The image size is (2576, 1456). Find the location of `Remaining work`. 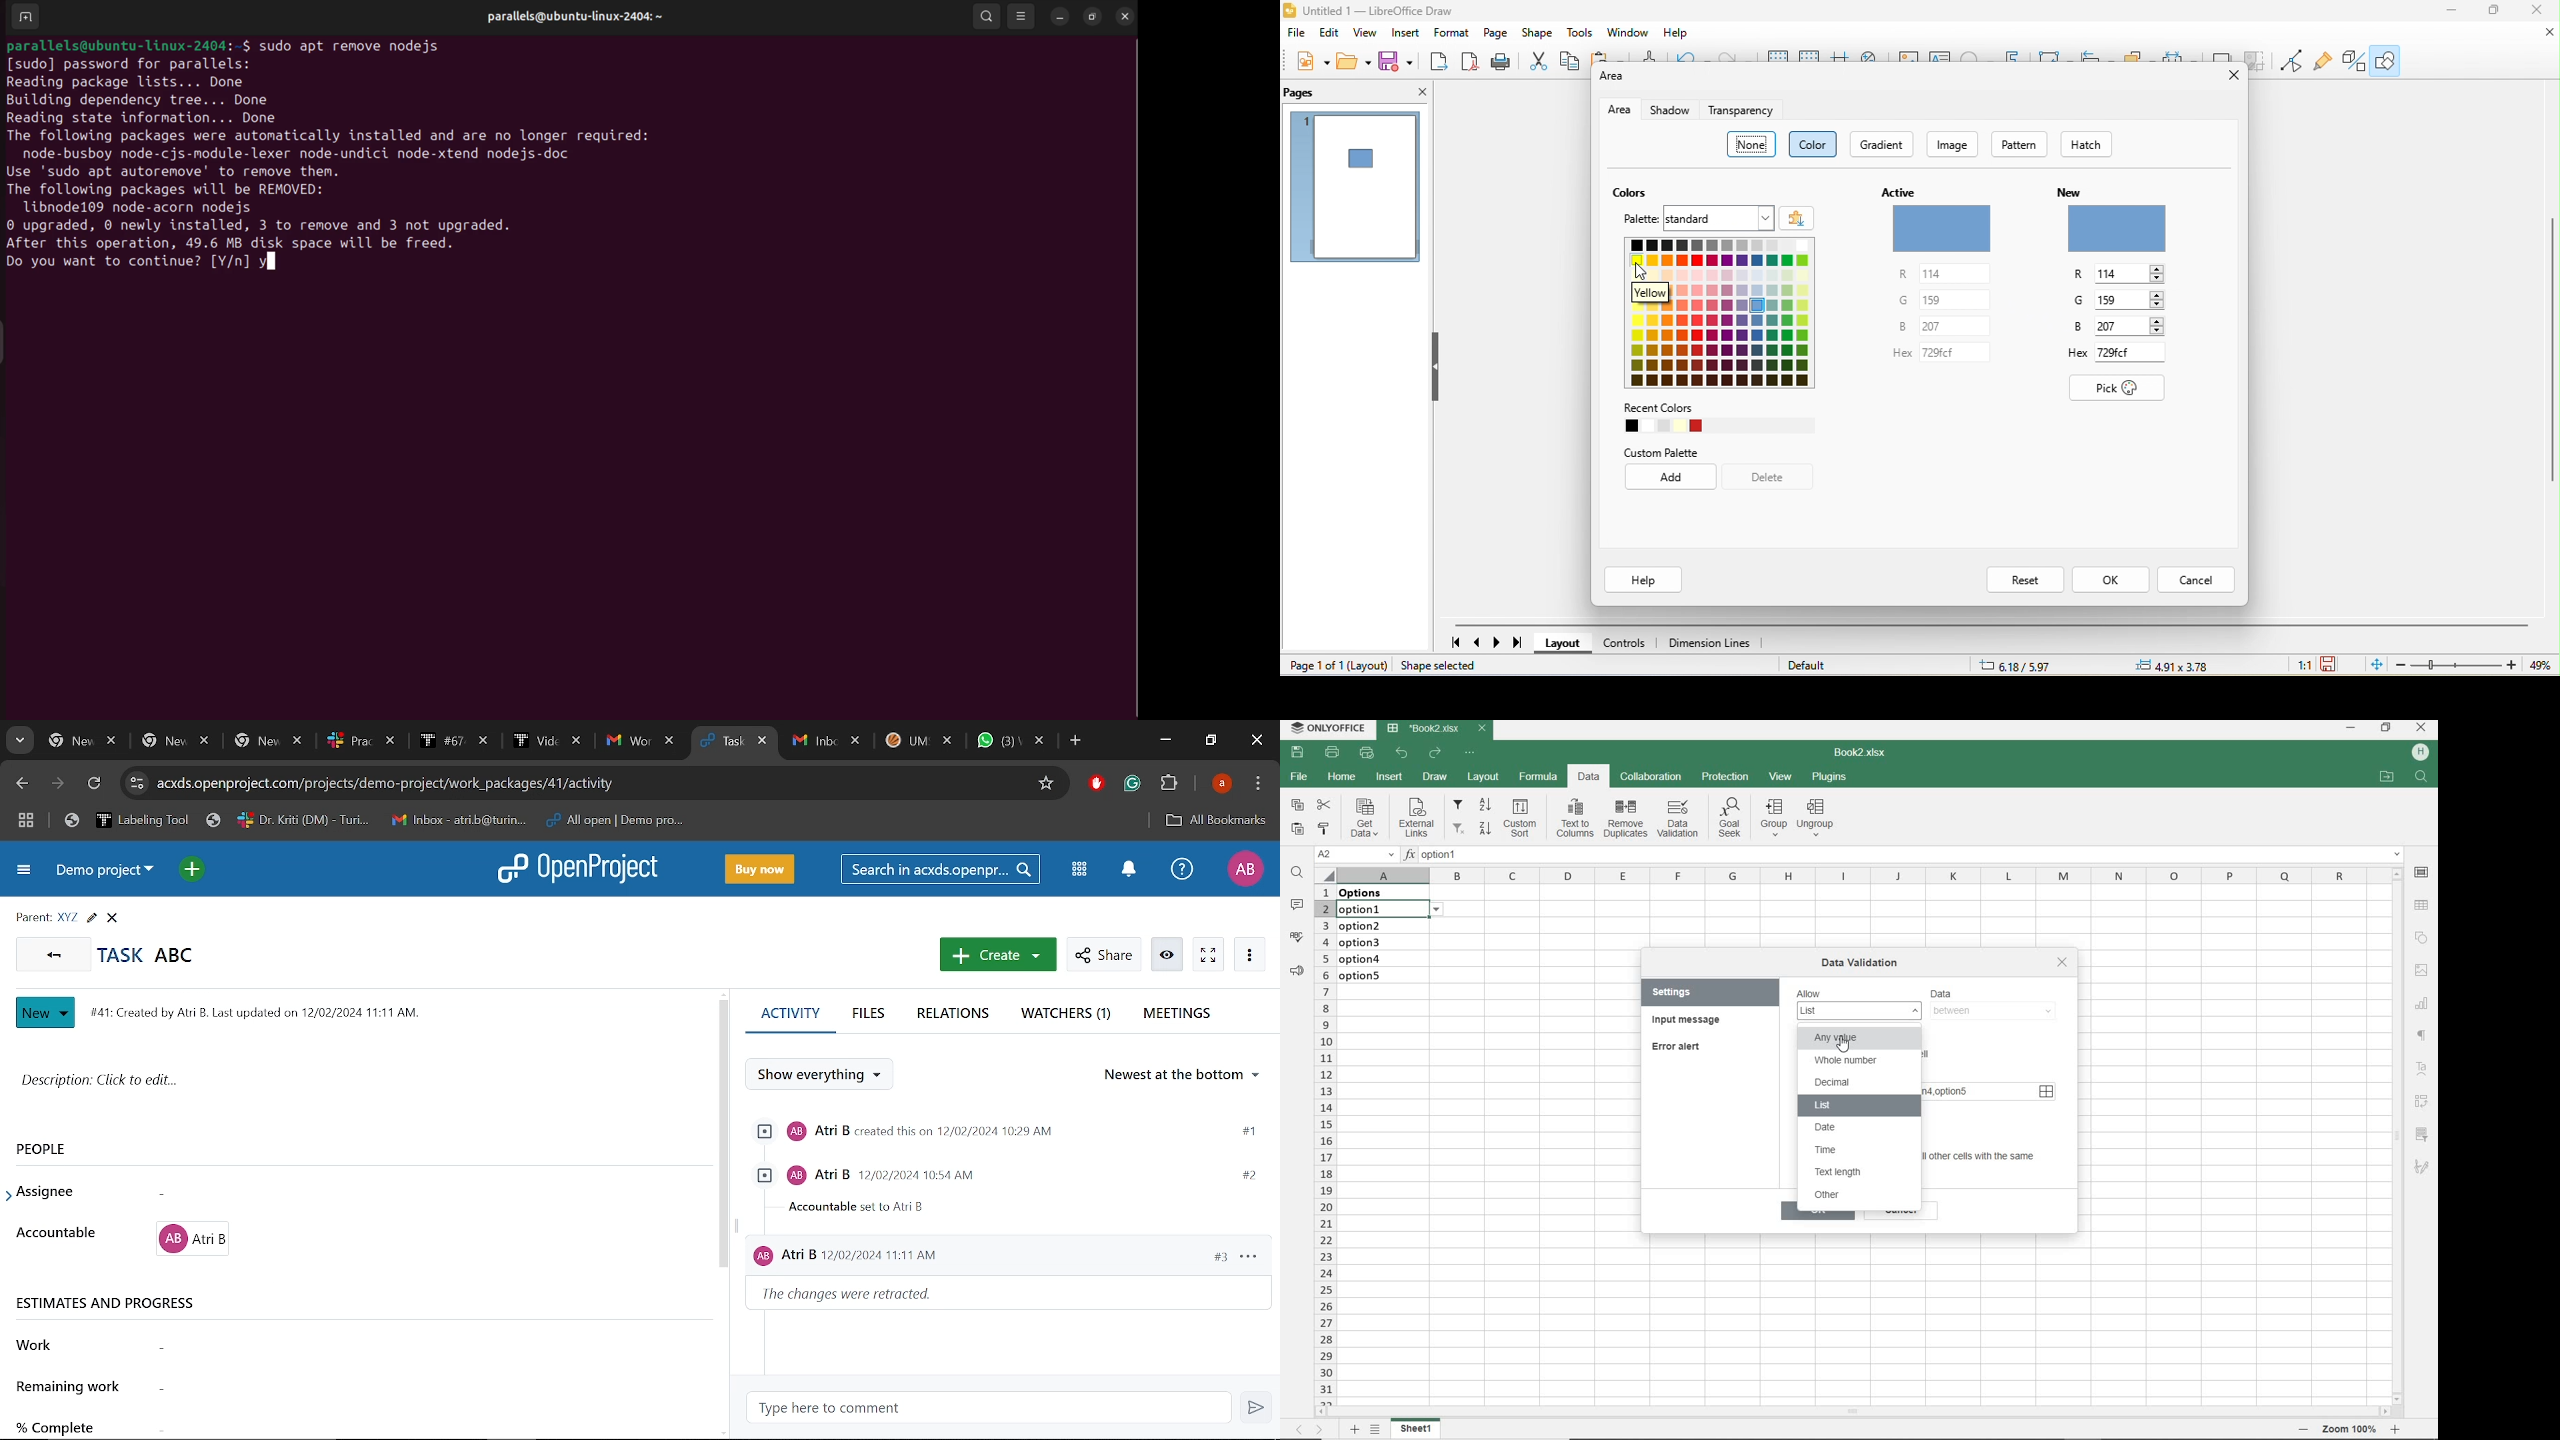

Remaining work is located at coordinates (72, 1386).